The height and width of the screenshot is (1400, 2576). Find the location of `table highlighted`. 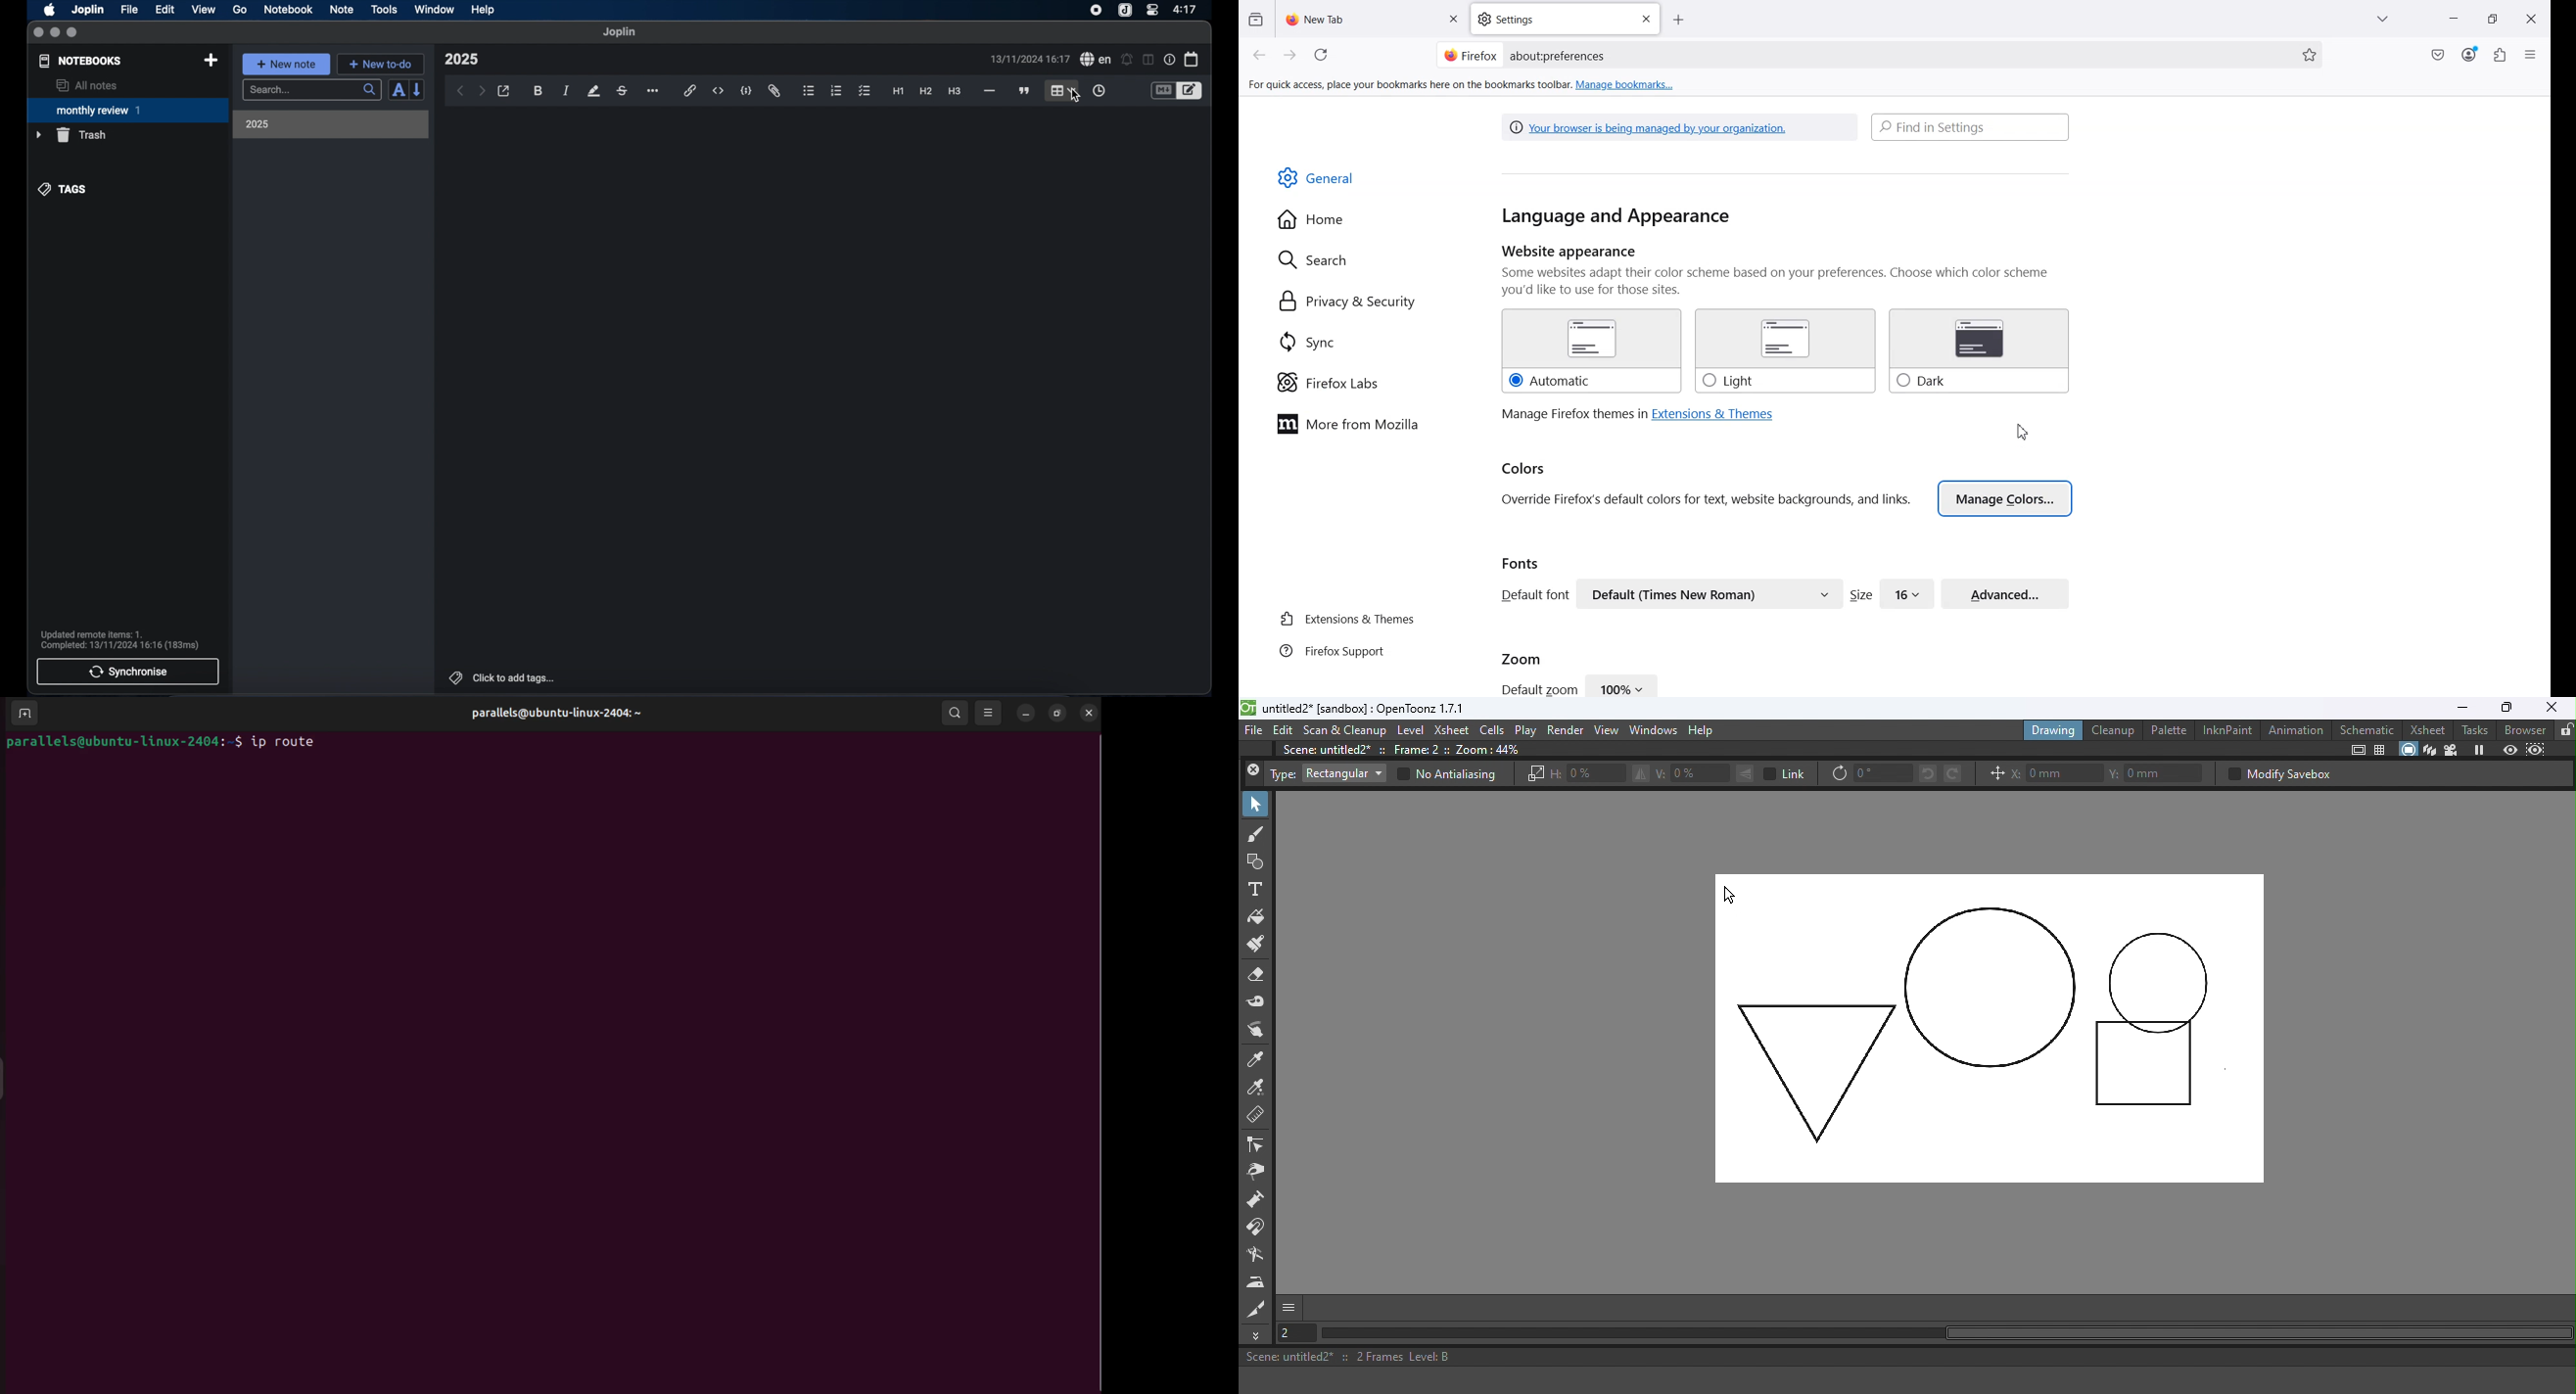

table highlighted is located at coordinates (1062, 90).